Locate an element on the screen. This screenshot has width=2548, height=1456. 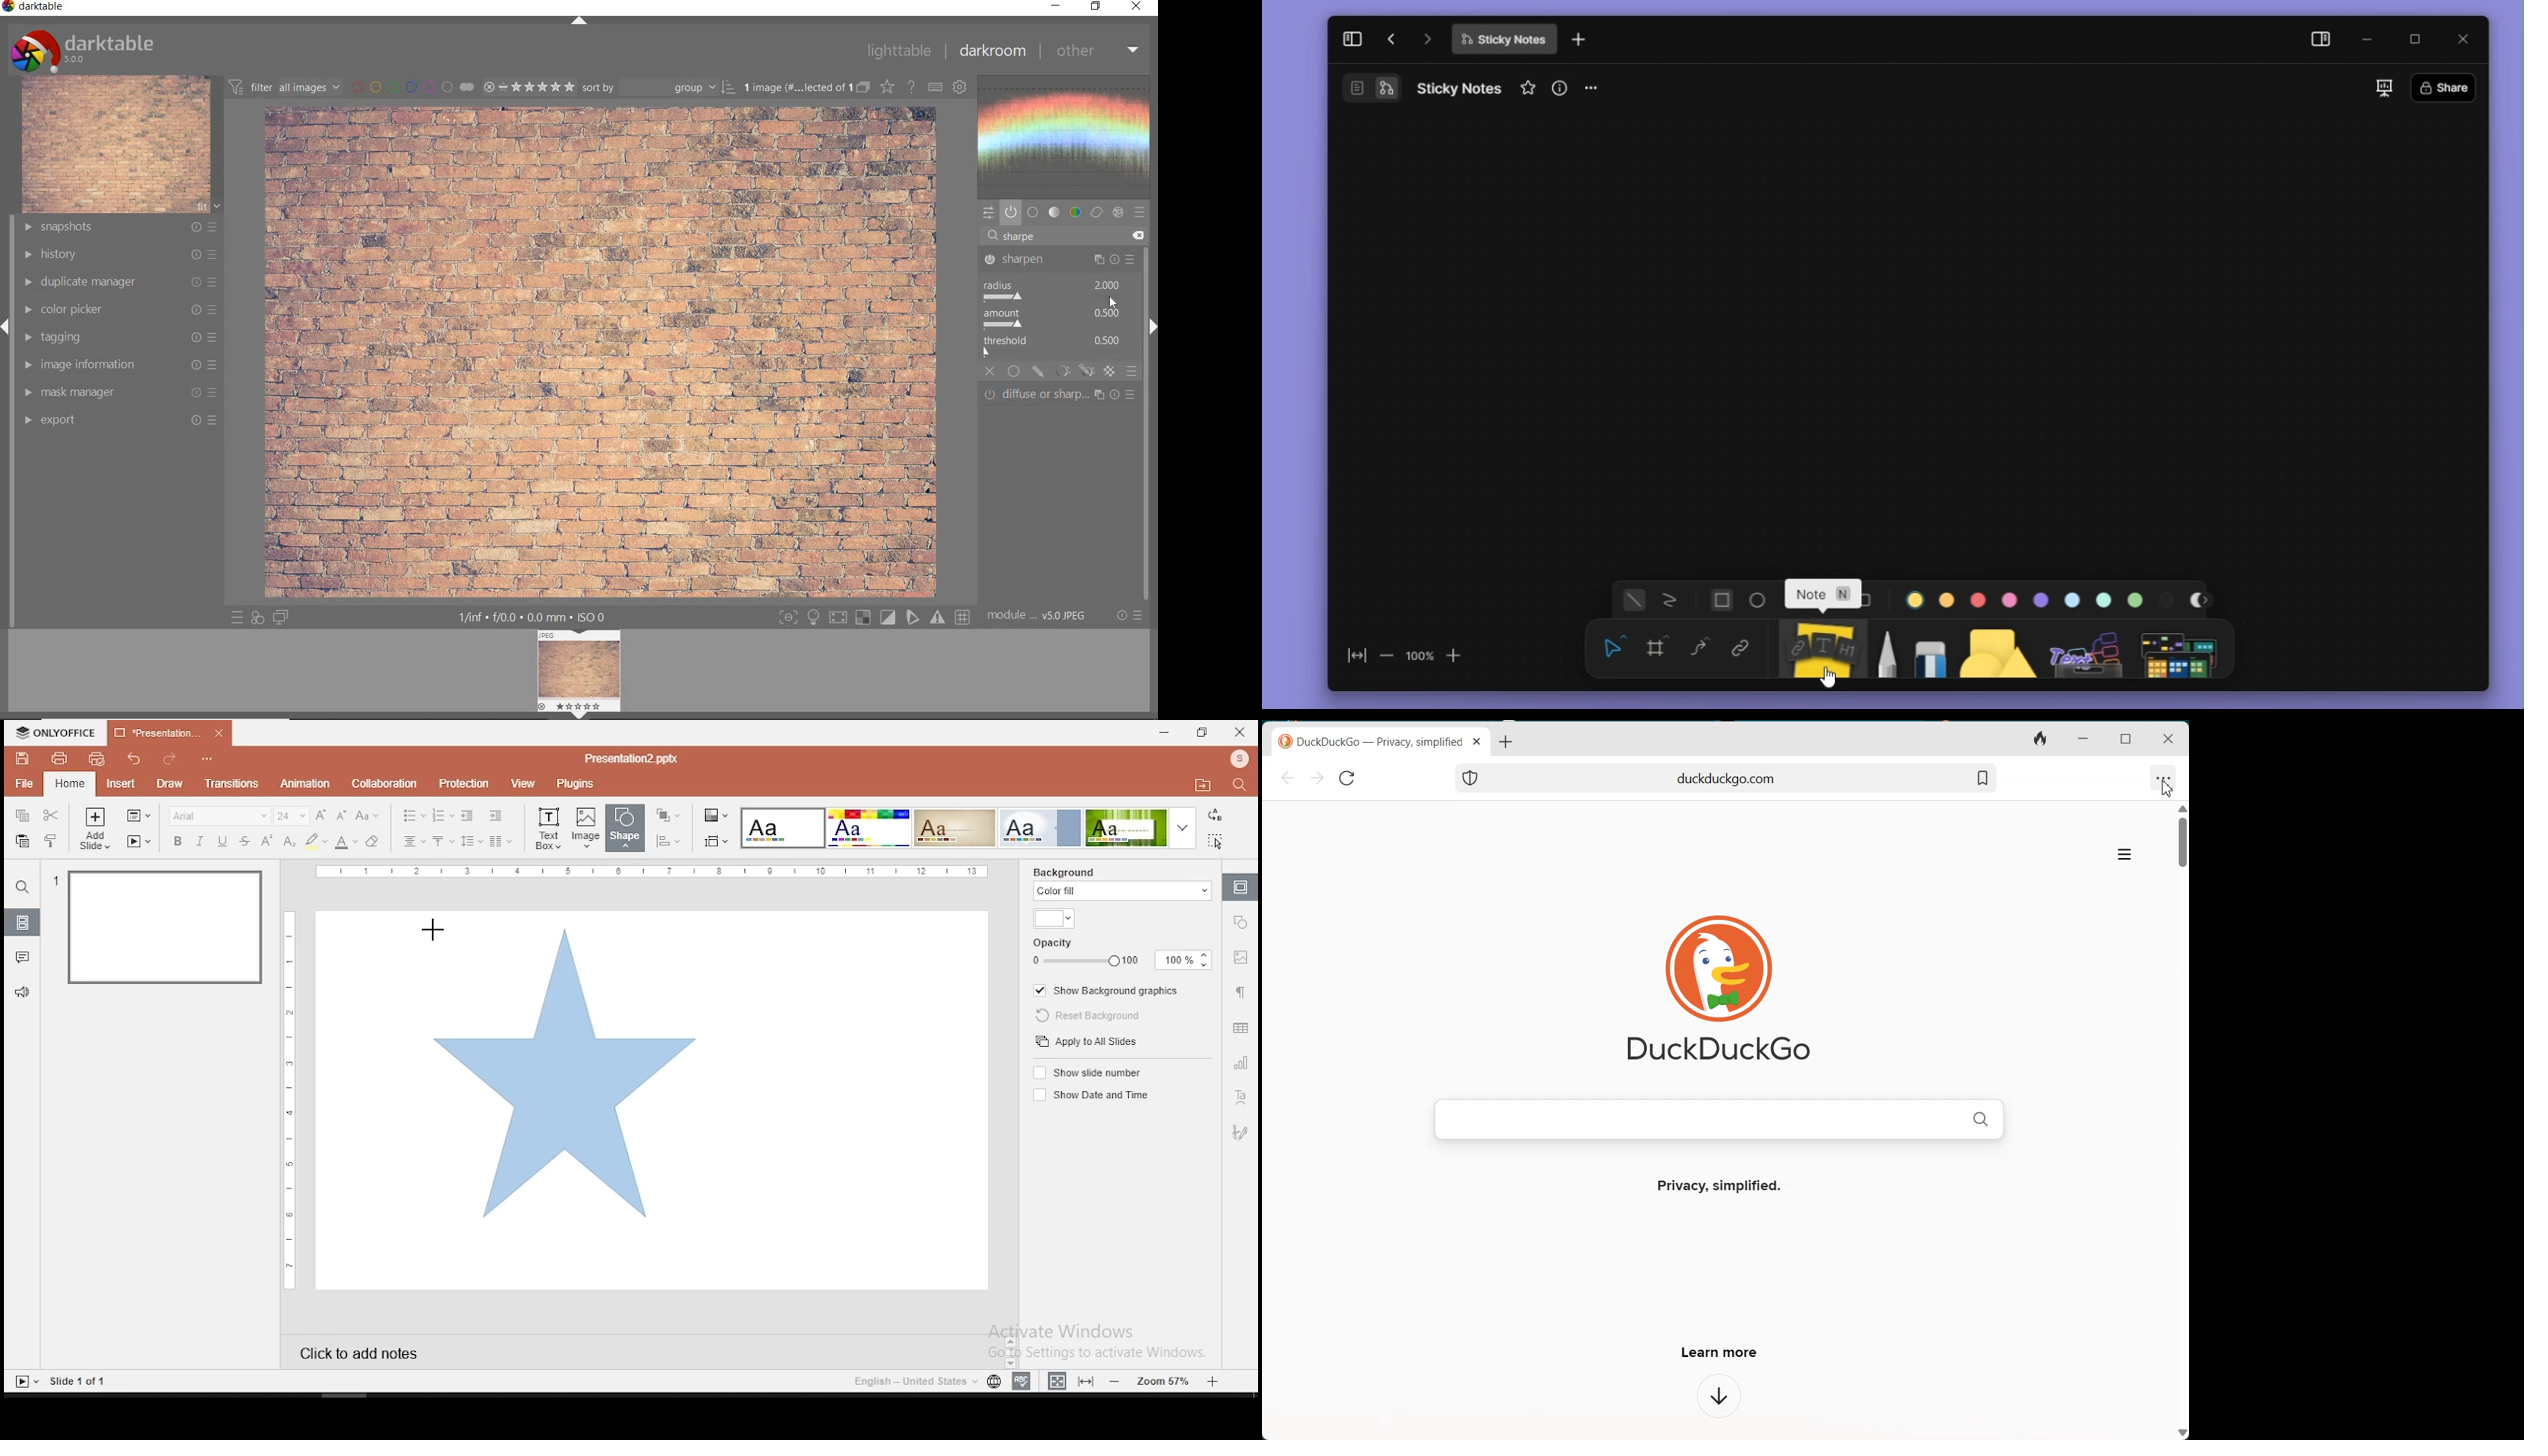
font is located at coordinates (219, 816).